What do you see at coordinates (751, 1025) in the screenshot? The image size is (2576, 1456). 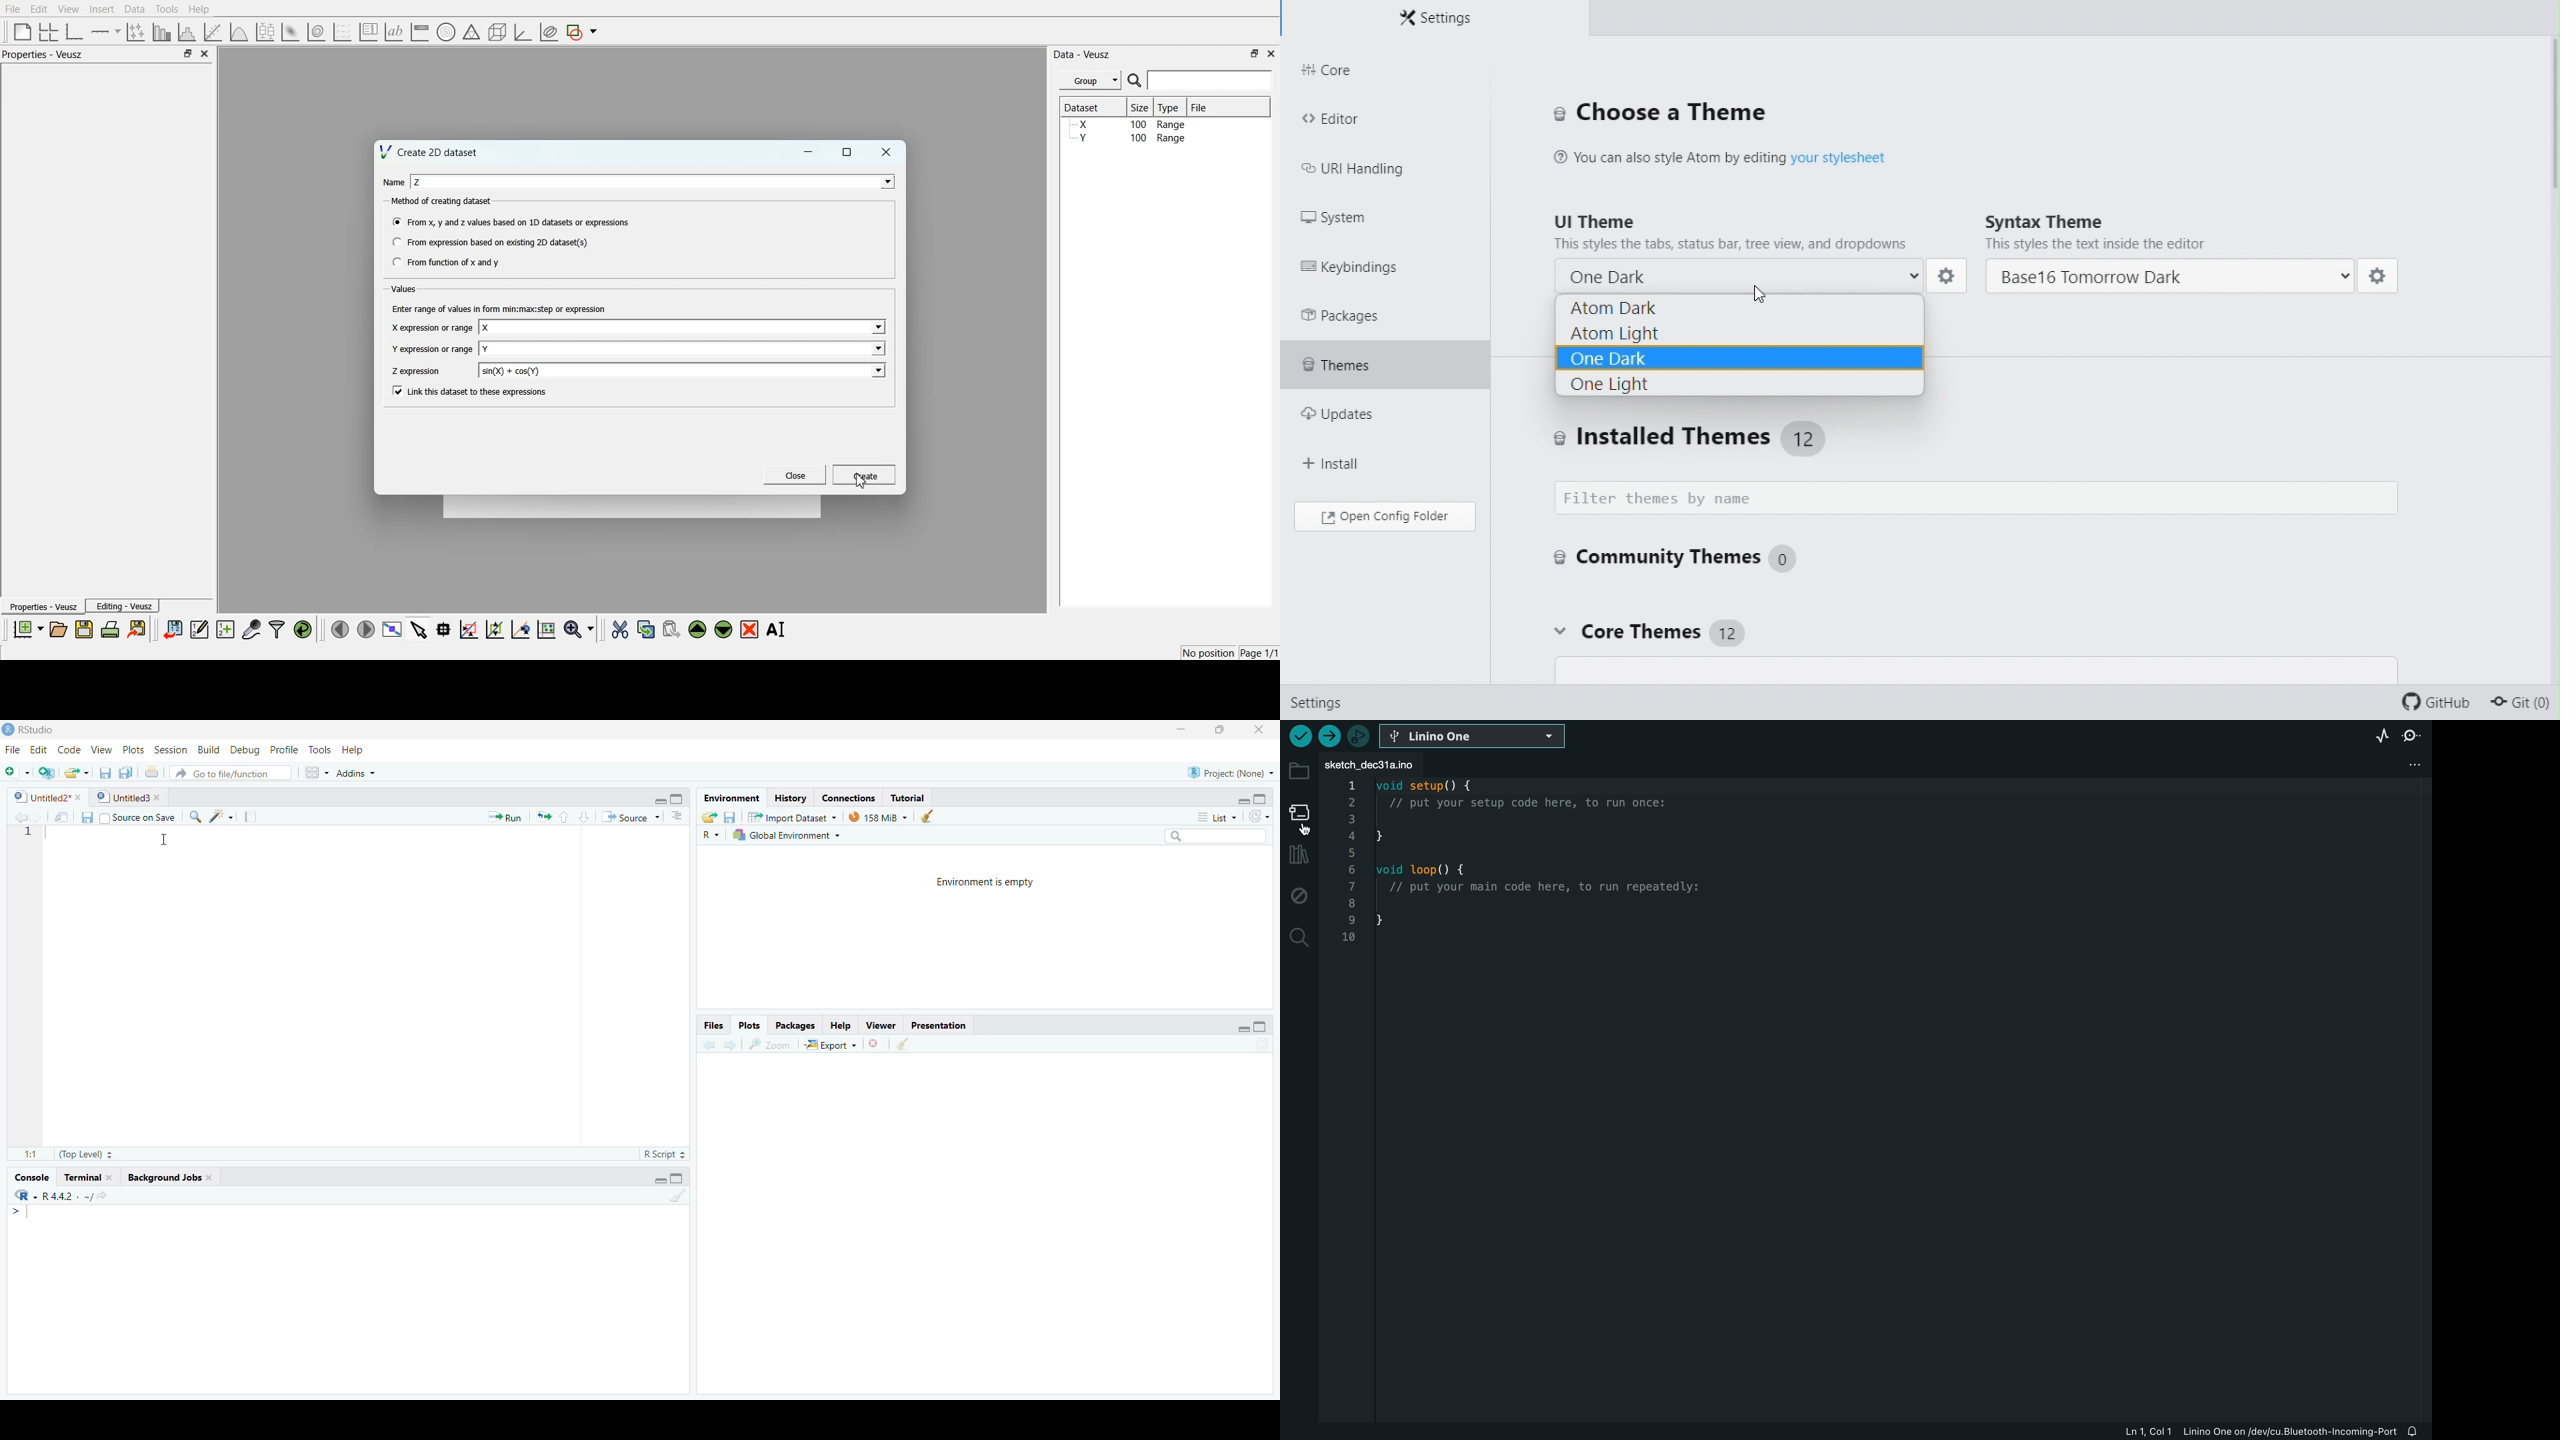 I see `Plots` at bounding box center [751, 1025].